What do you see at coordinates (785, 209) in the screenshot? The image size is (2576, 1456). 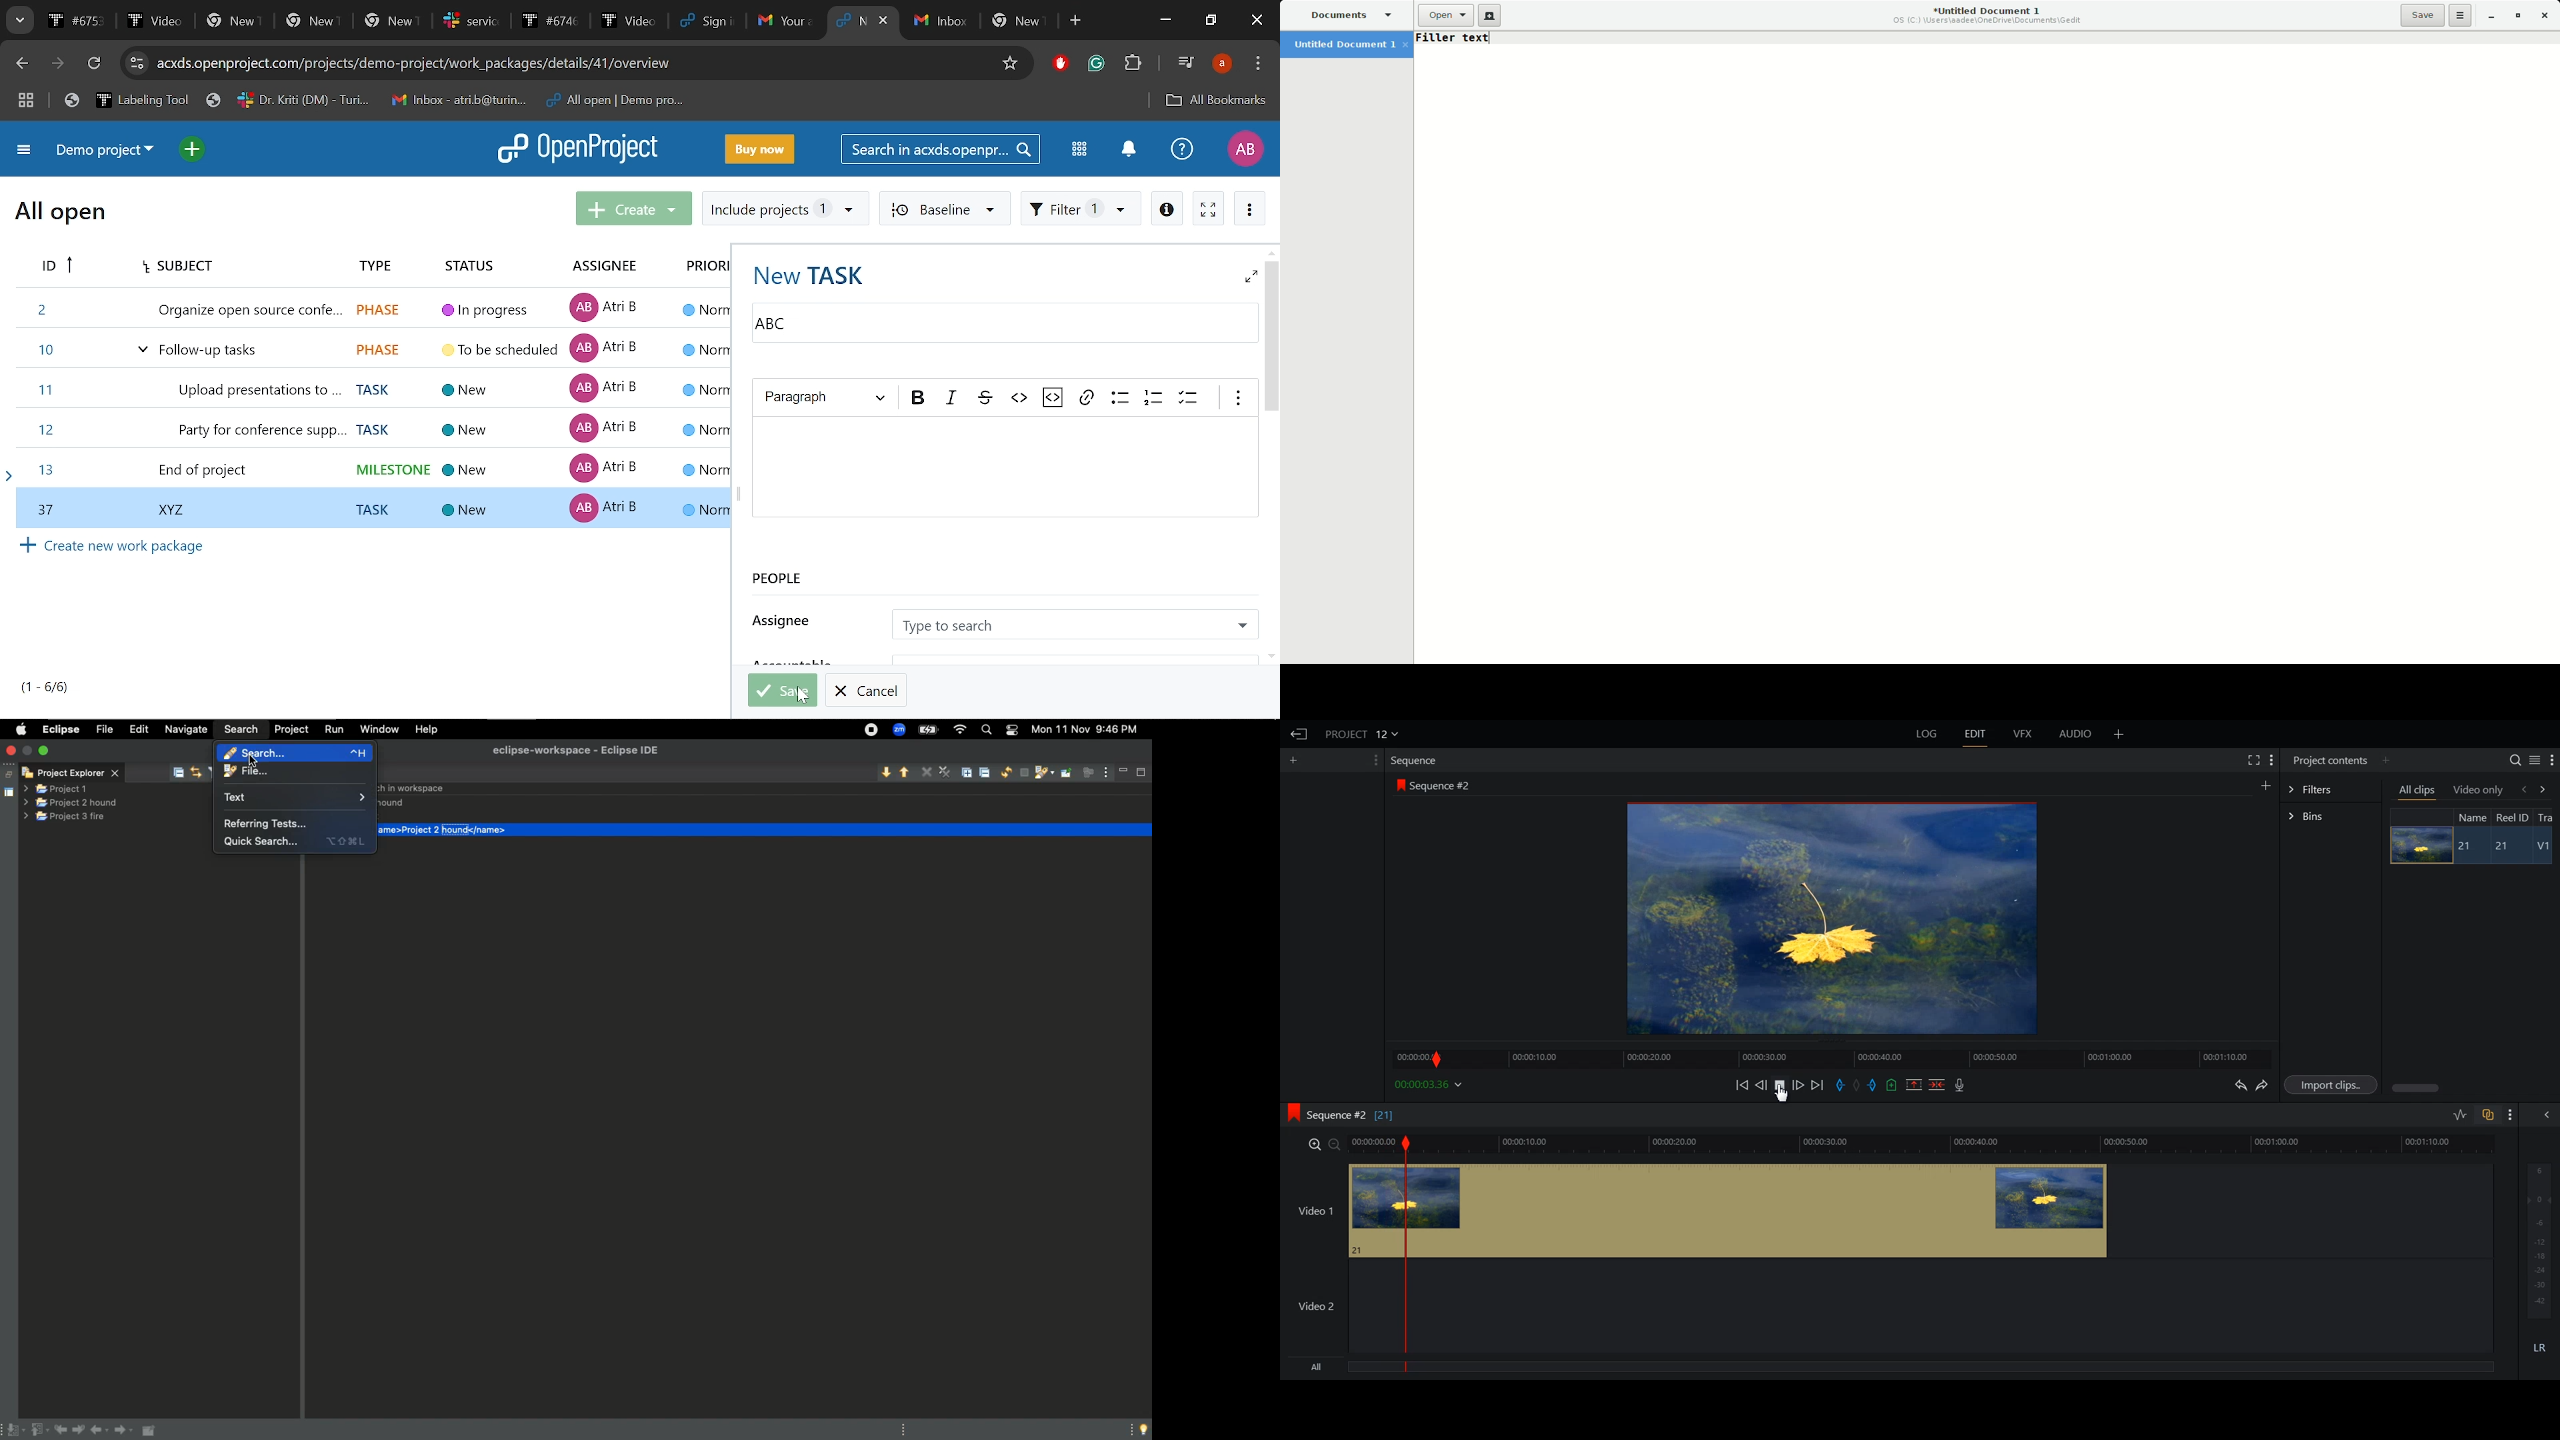 I see `Include project` at bounding box center [785, 209].